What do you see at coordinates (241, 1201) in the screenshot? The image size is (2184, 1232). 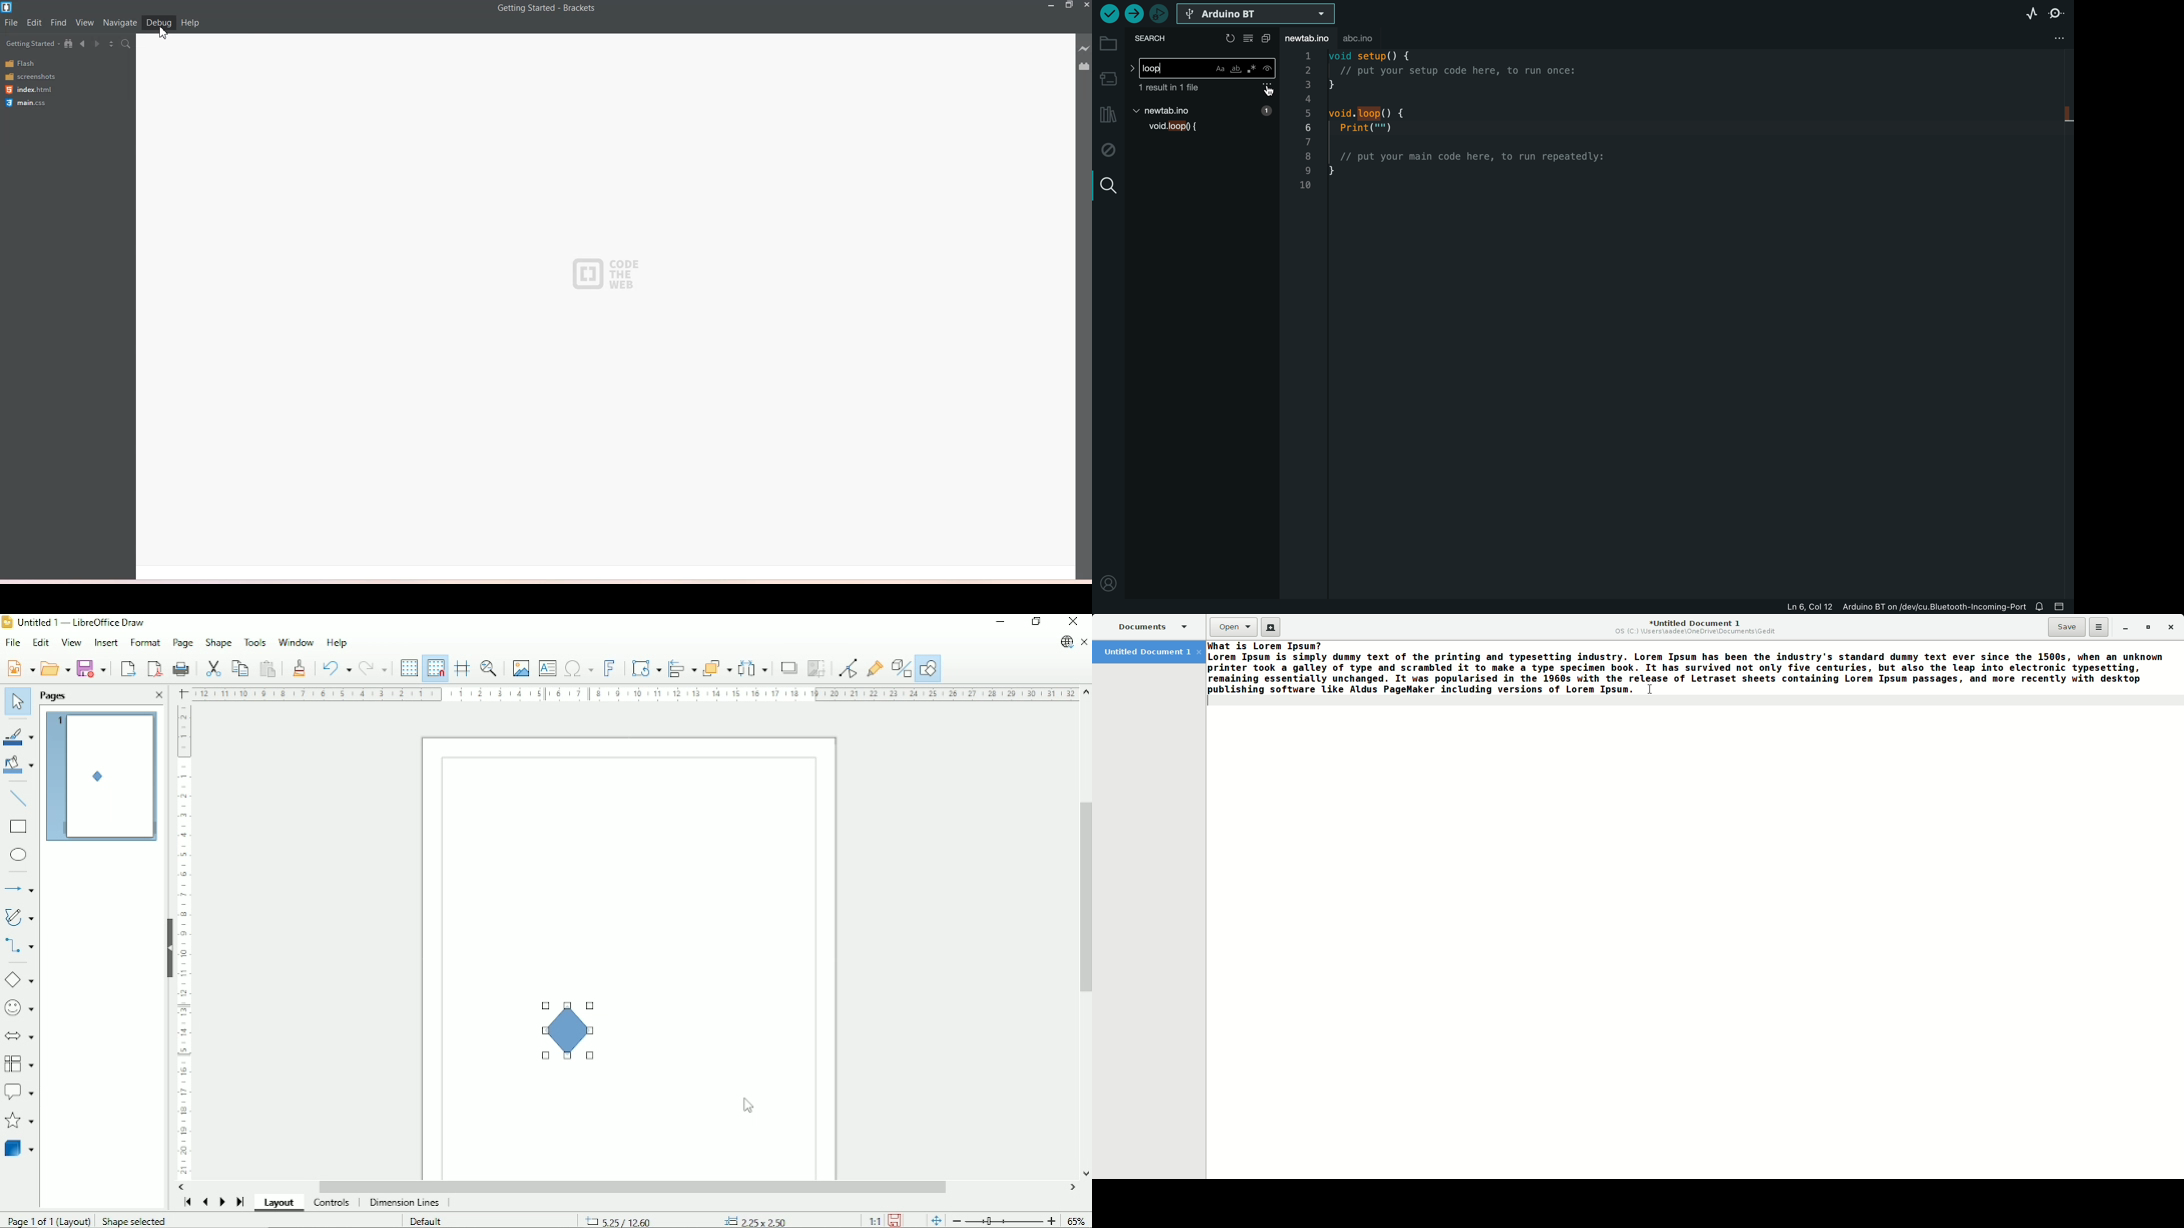 I see `Scroll to last page` at bounding box center [241, 1201].